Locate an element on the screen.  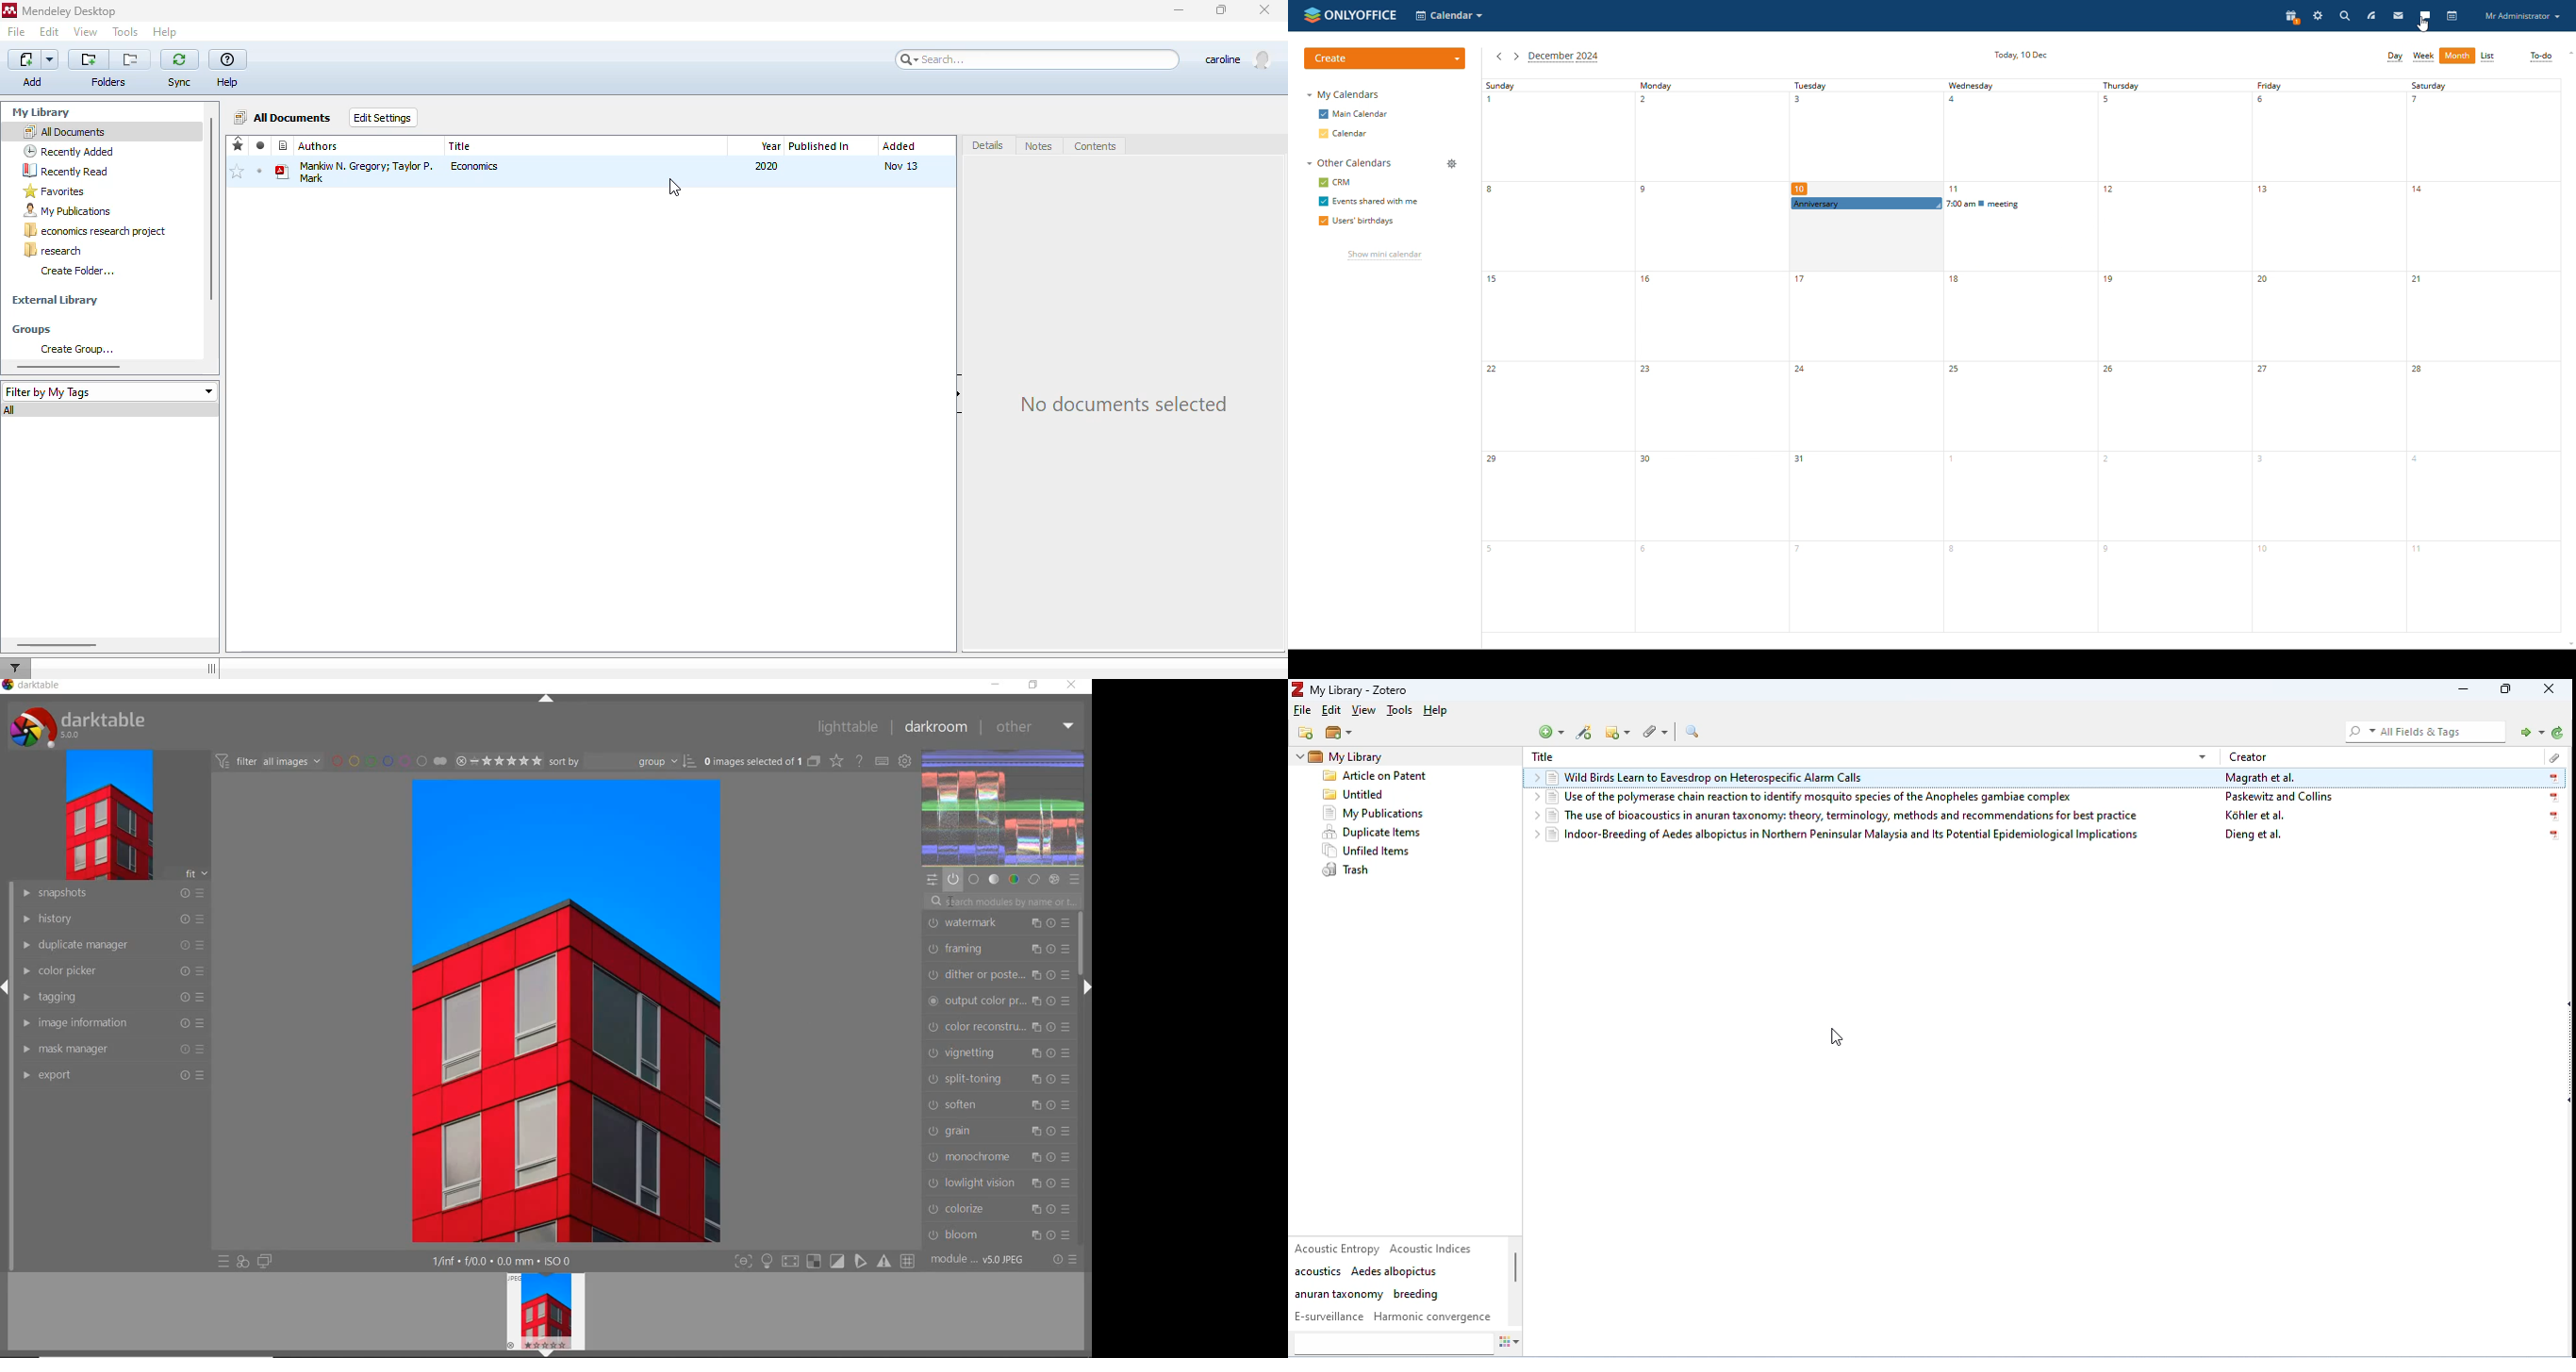
duplicate manager is located at coordinates (109, 946).